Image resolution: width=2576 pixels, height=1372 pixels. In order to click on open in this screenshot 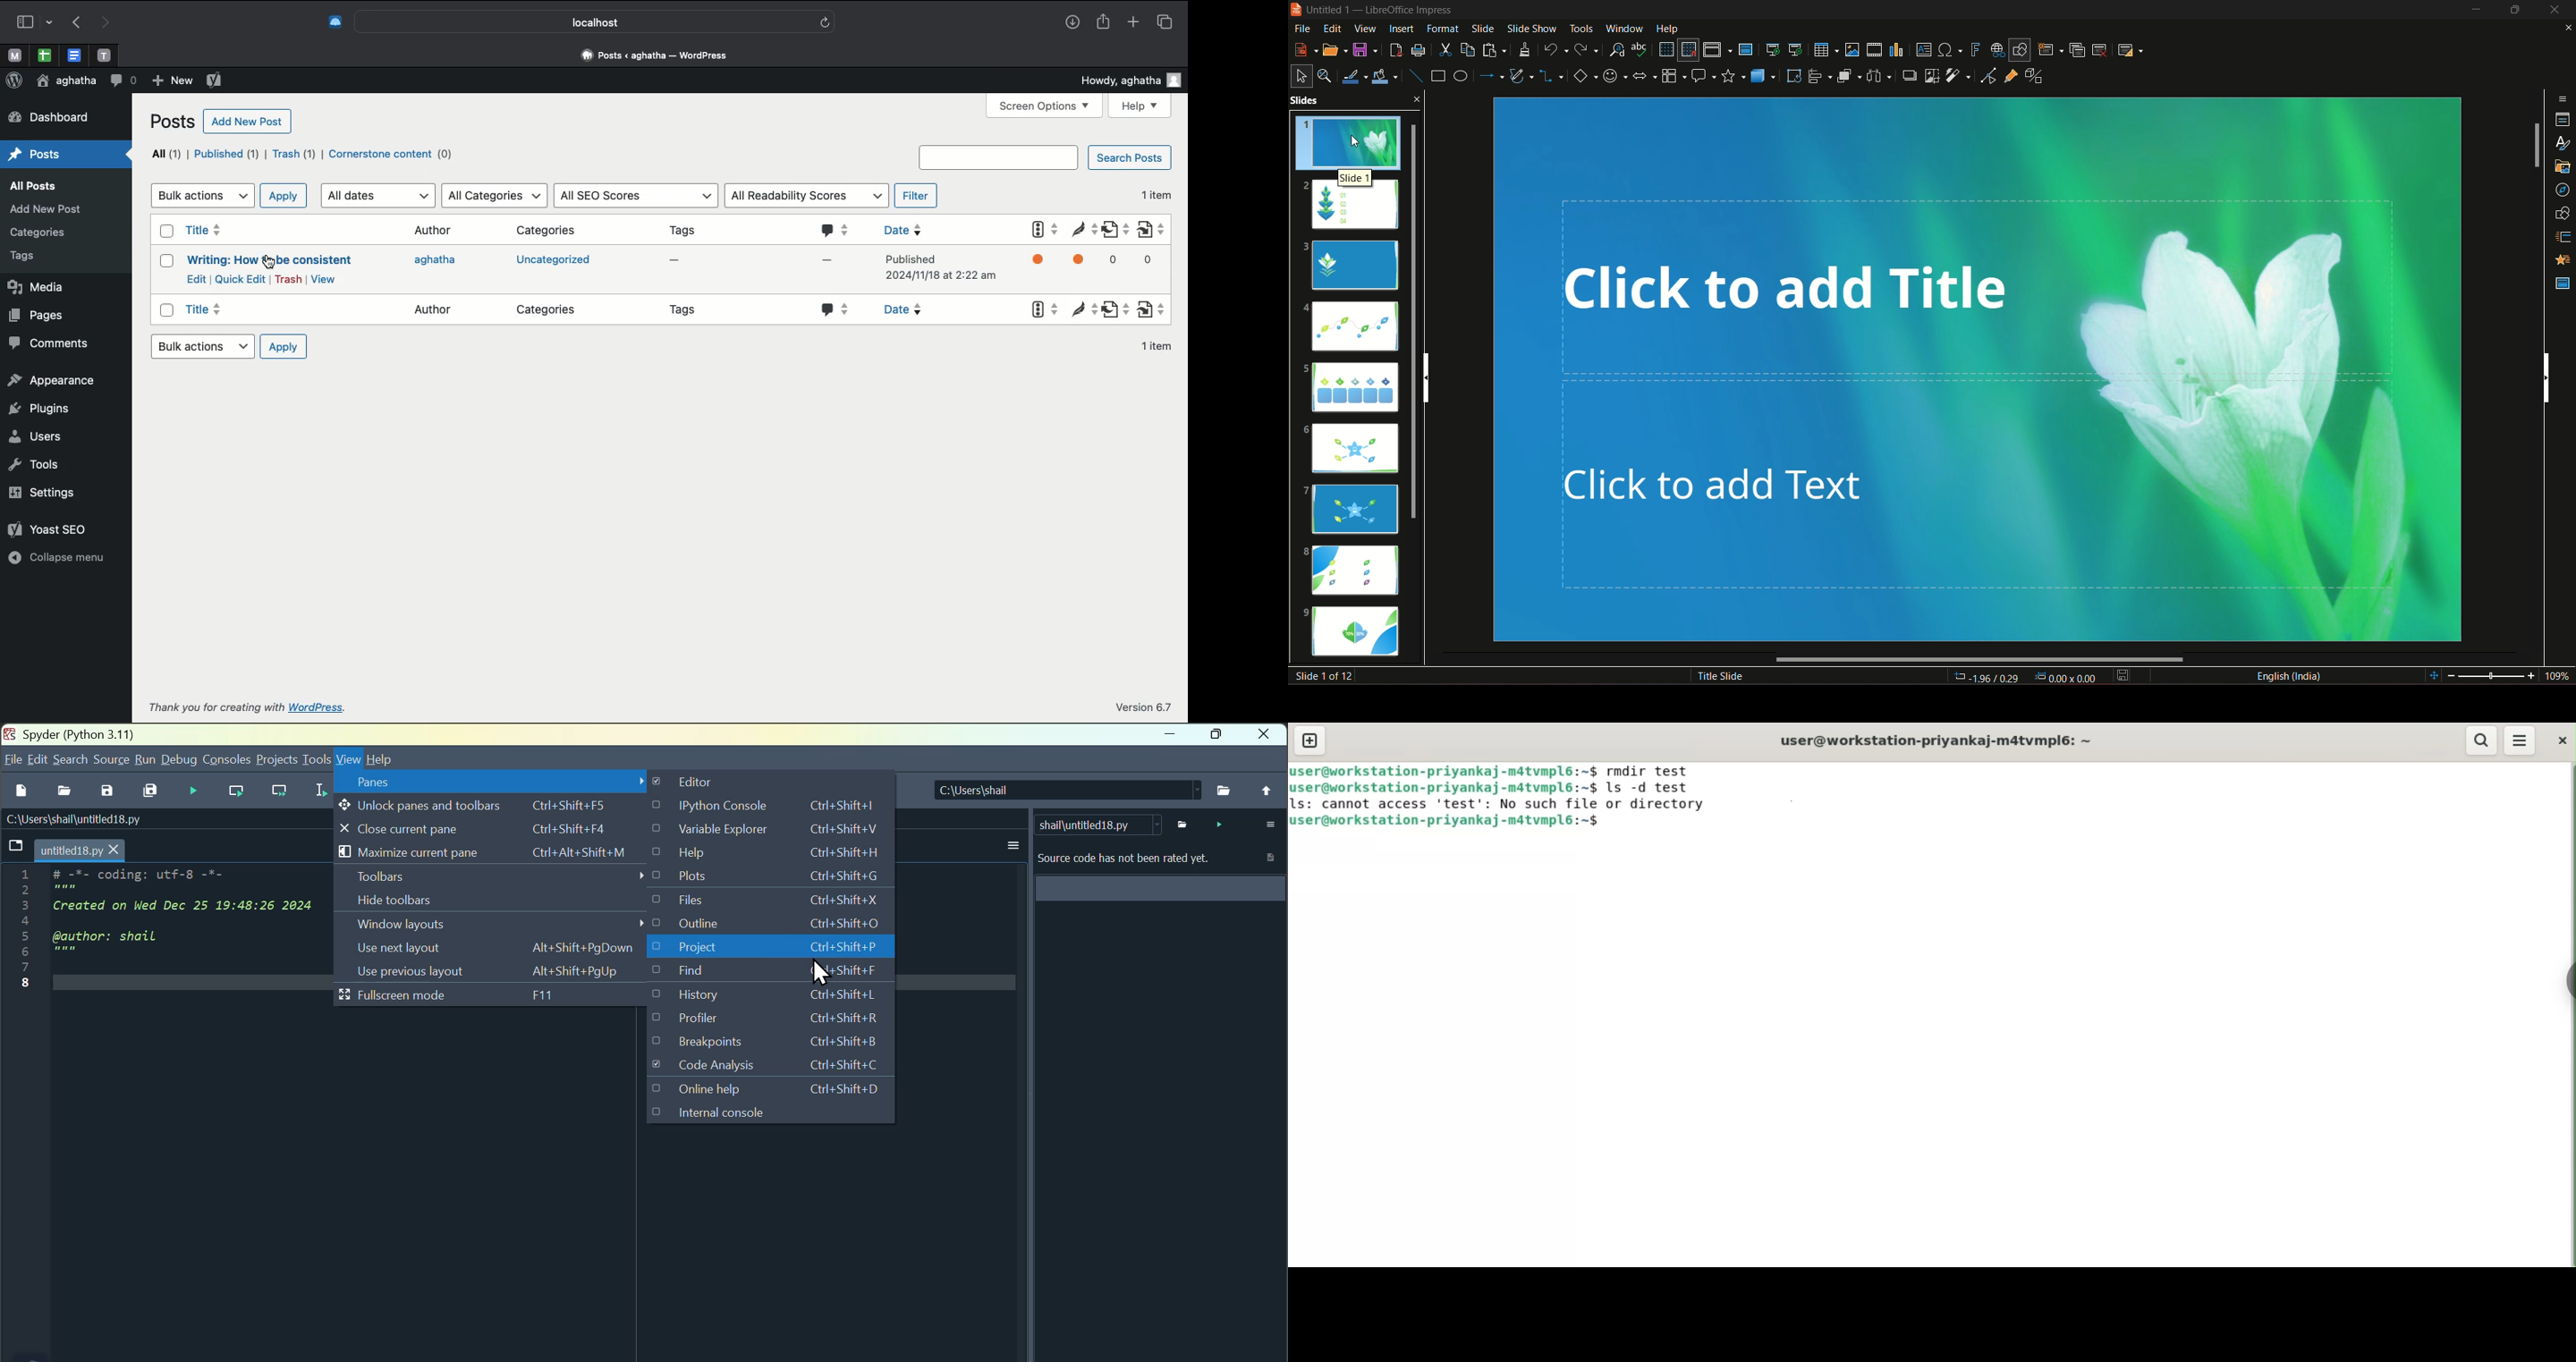, I will do `click(1334, 48)`.